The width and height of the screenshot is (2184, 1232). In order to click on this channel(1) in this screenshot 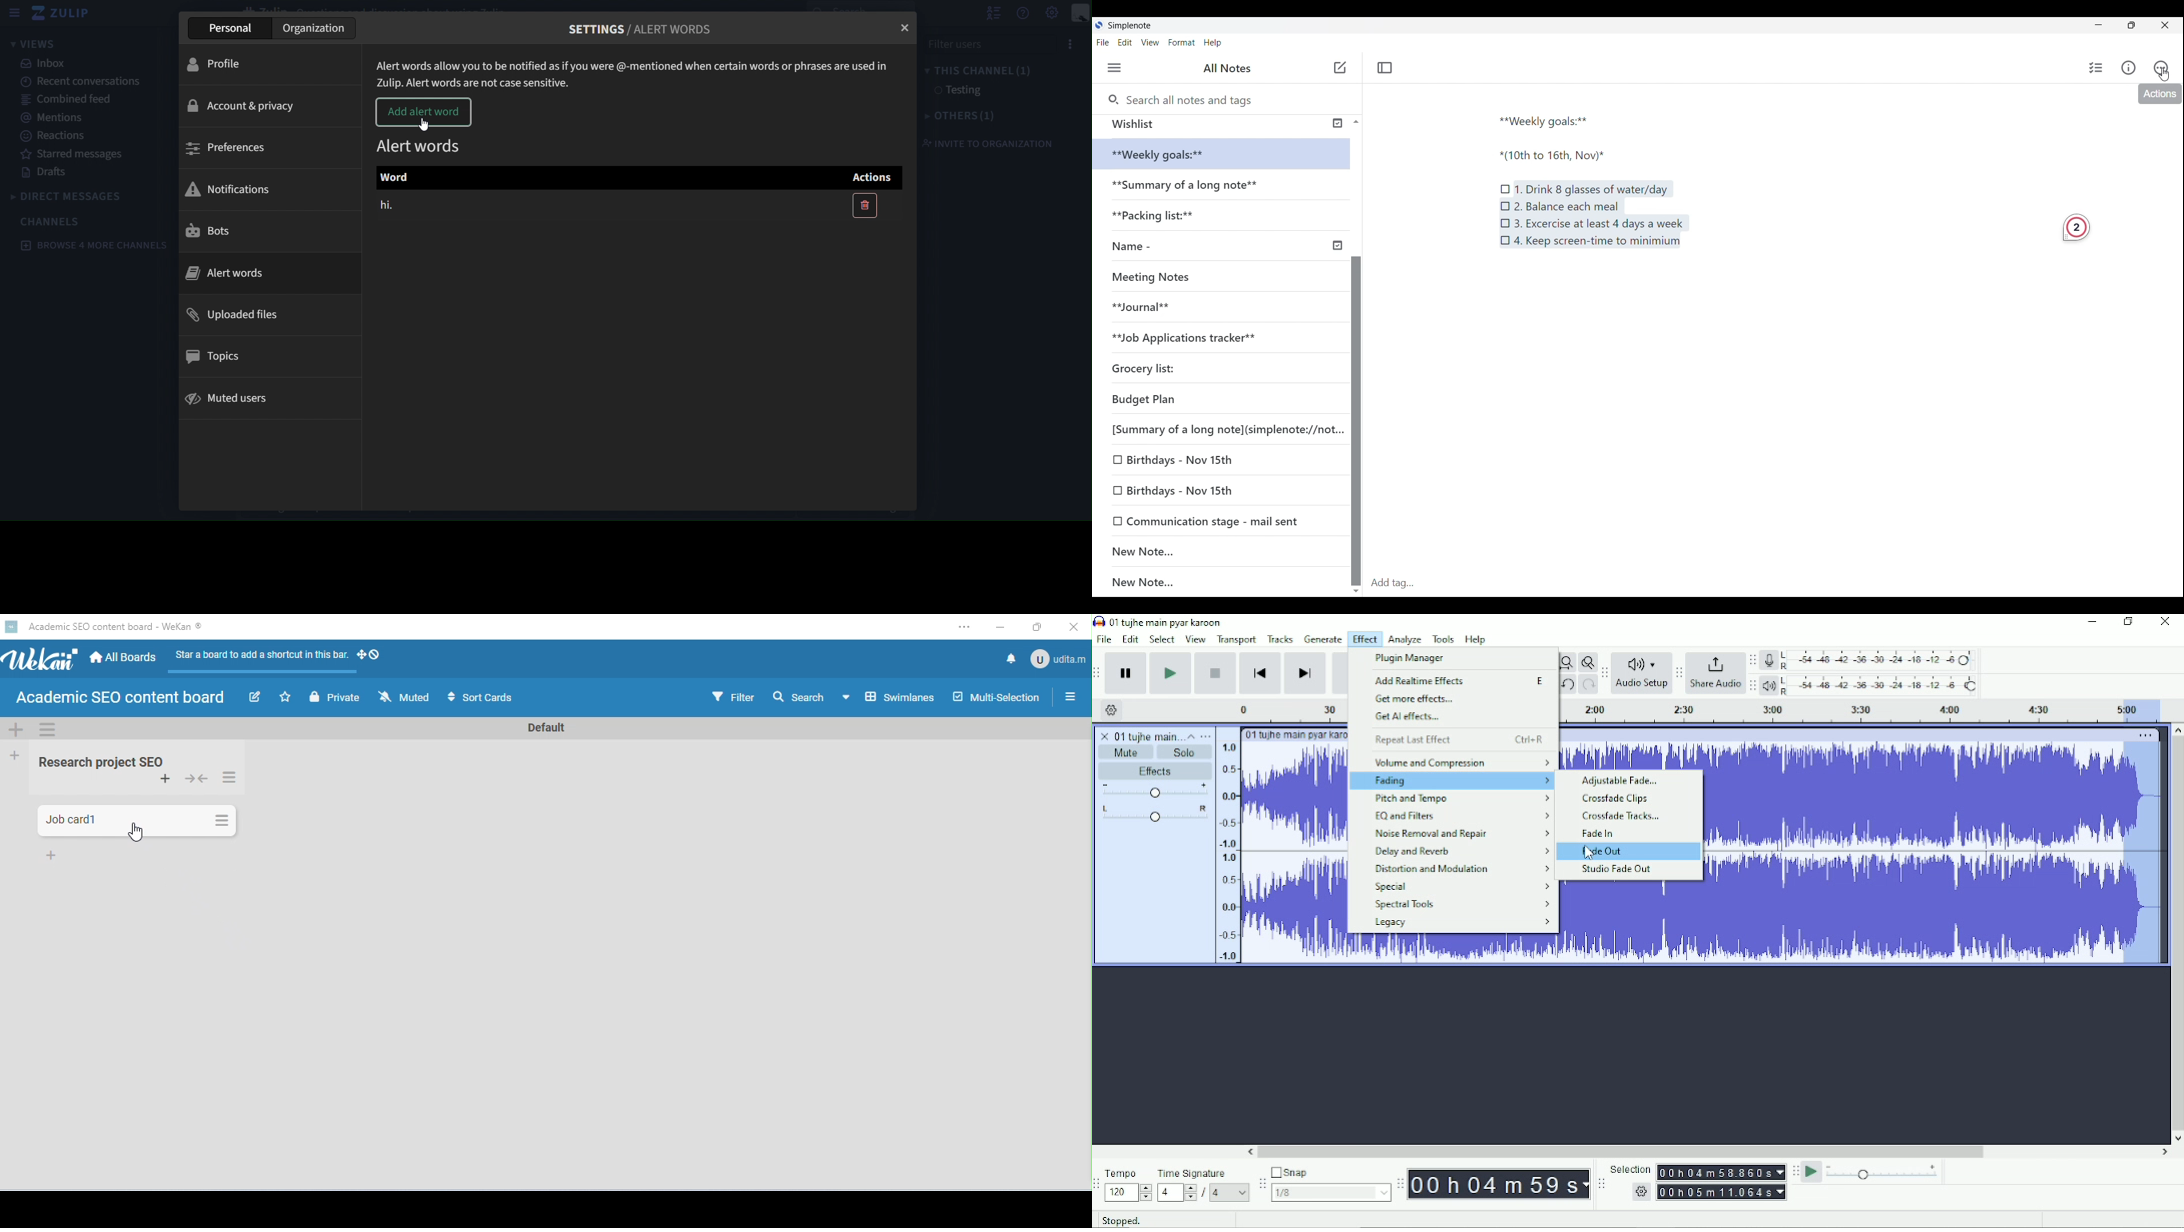, I will do `click(981, 71)`.